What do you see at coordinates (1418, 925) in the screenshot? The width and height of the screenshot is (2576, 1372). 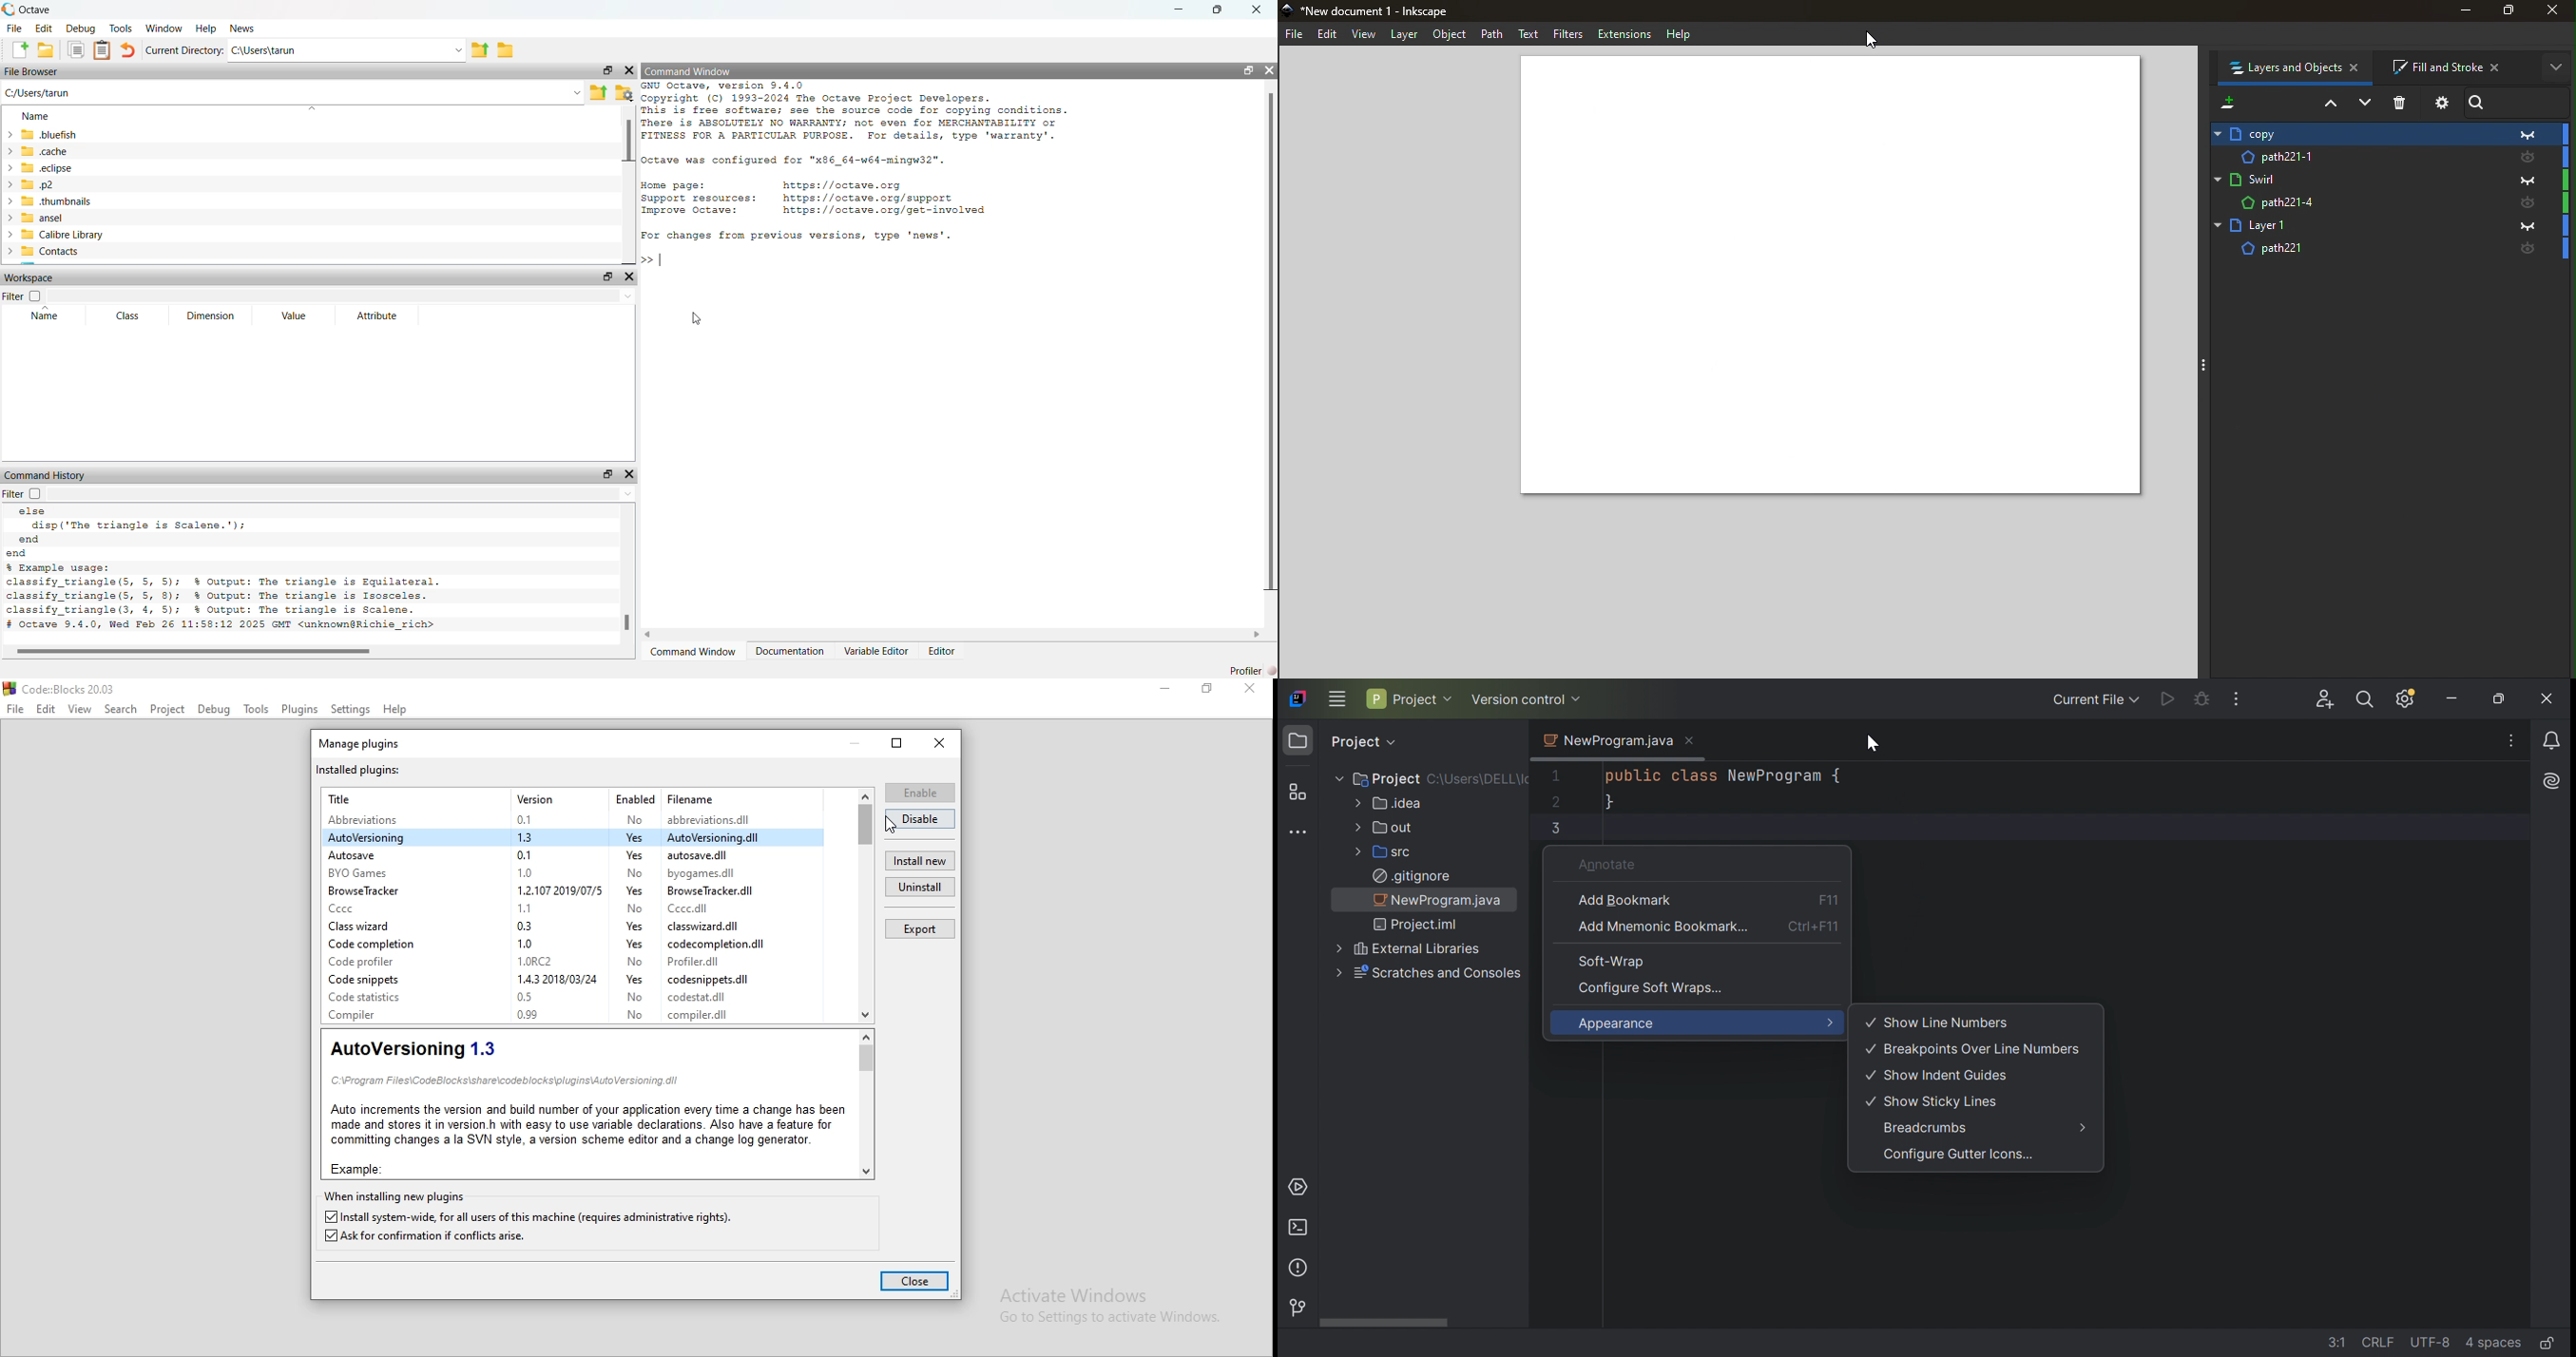 I see `Project.iml` at bounding box center [1418, 925].